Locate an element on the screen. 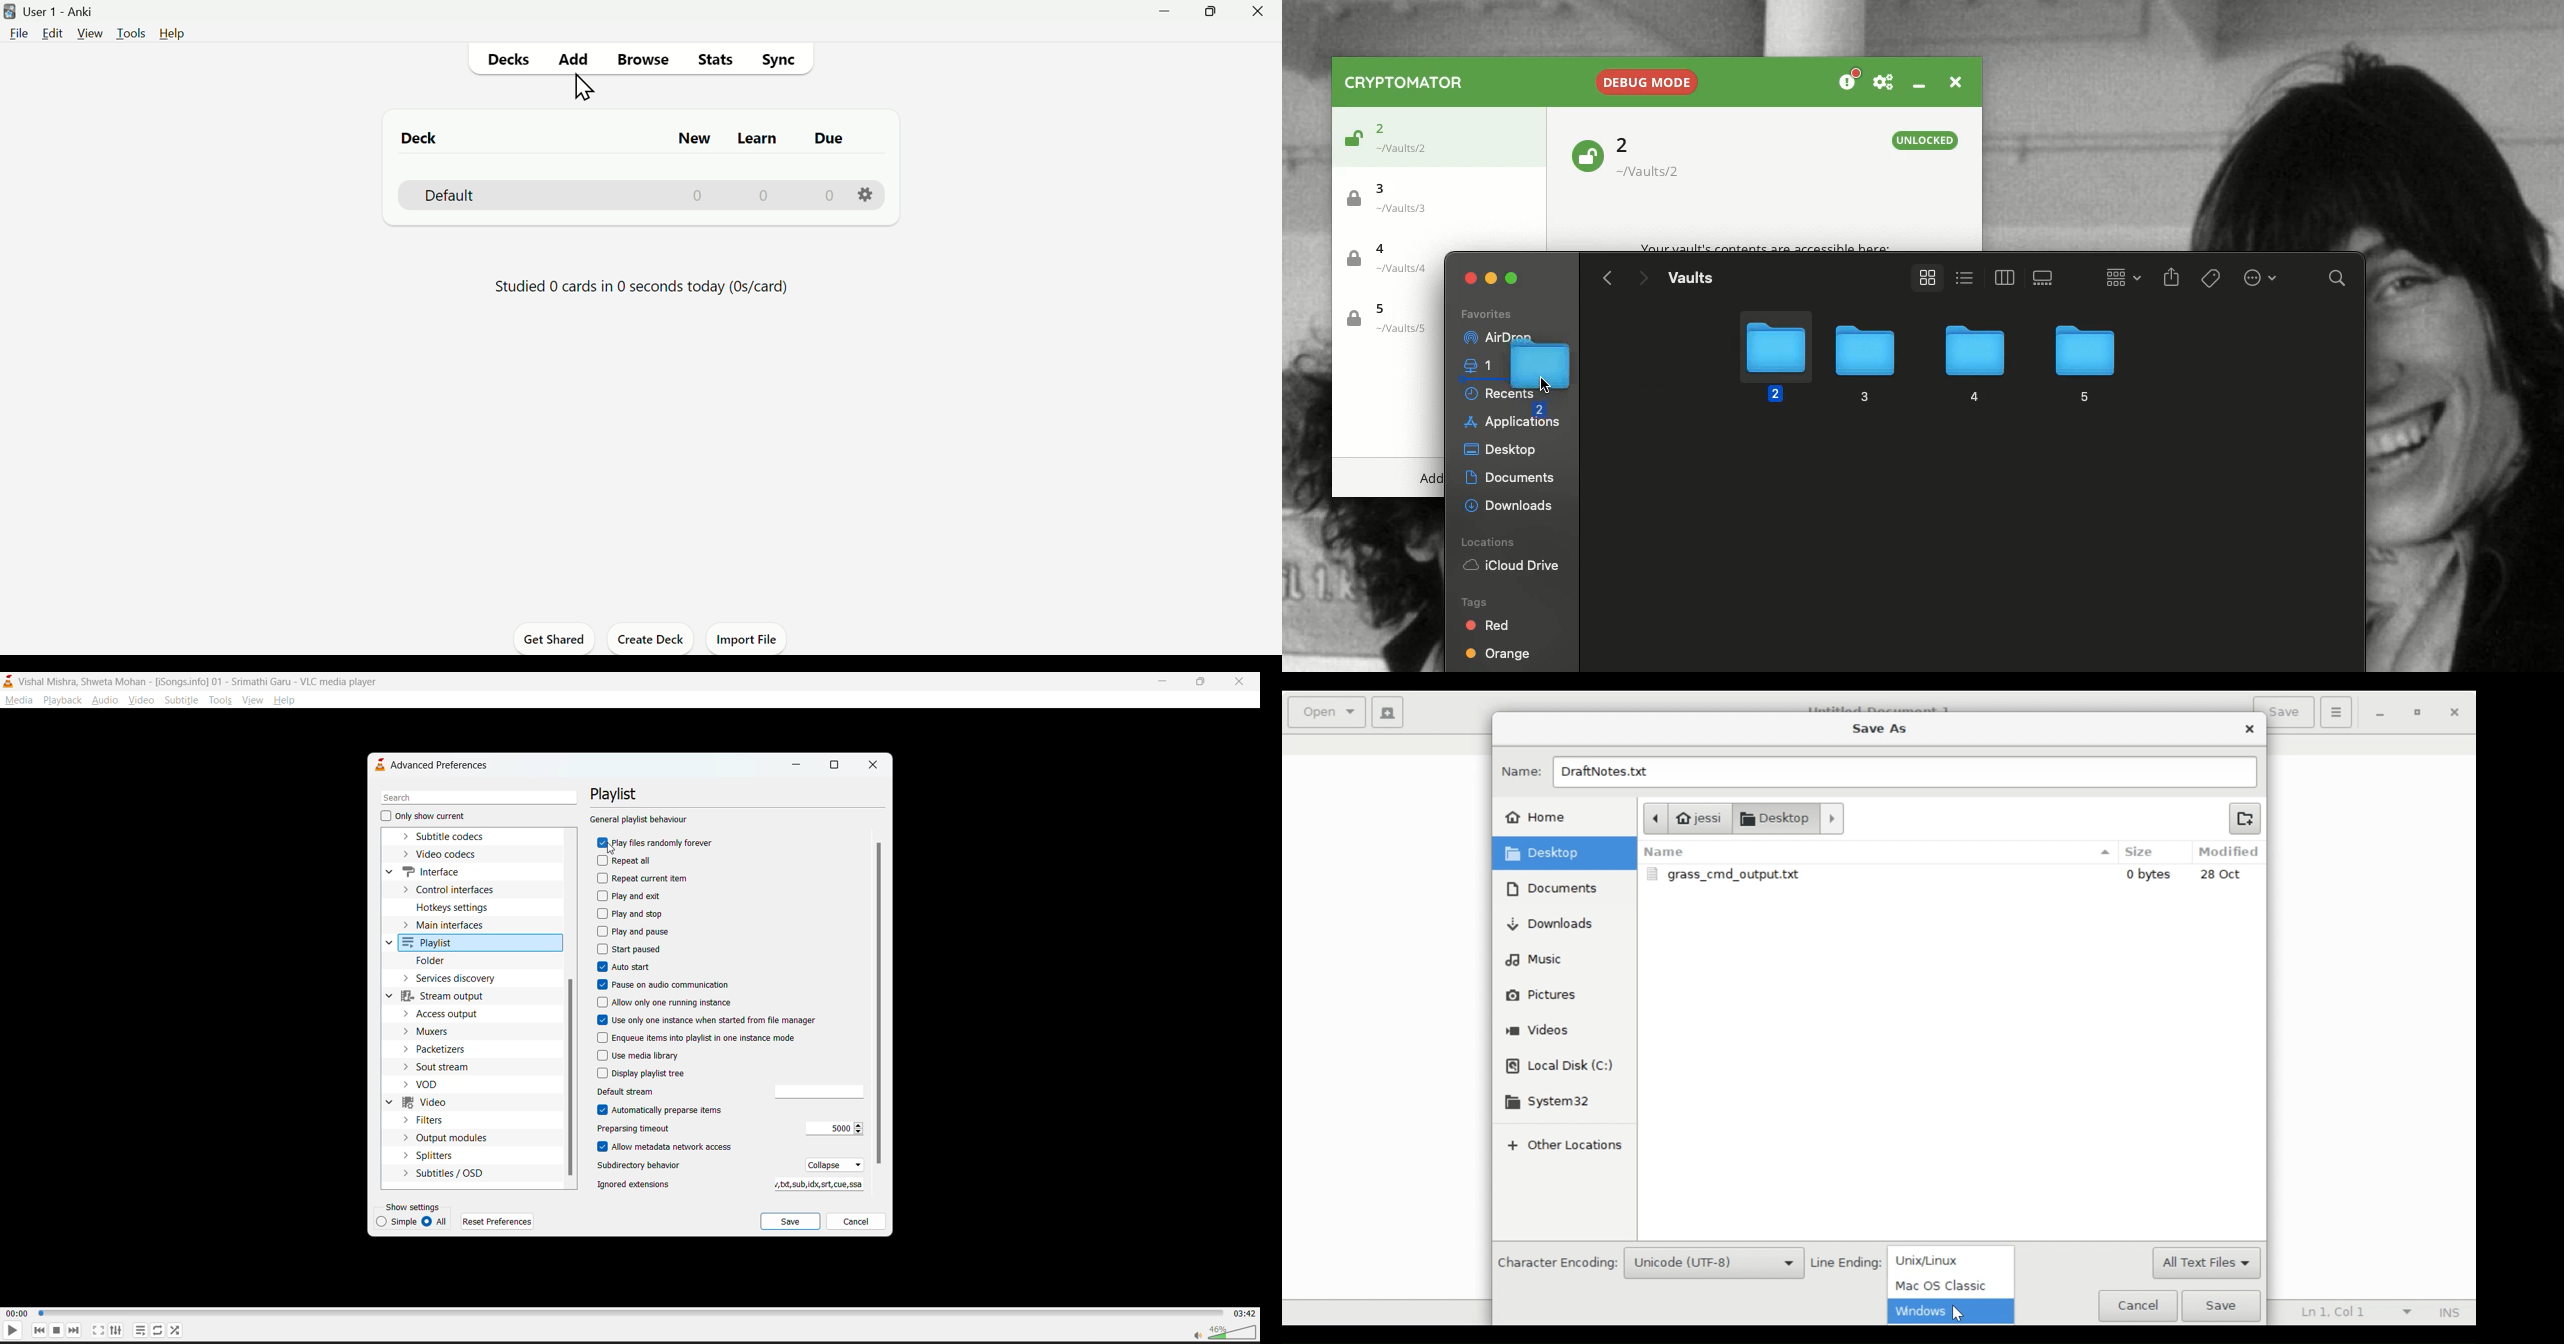  File is located at coordinates (19, 37).